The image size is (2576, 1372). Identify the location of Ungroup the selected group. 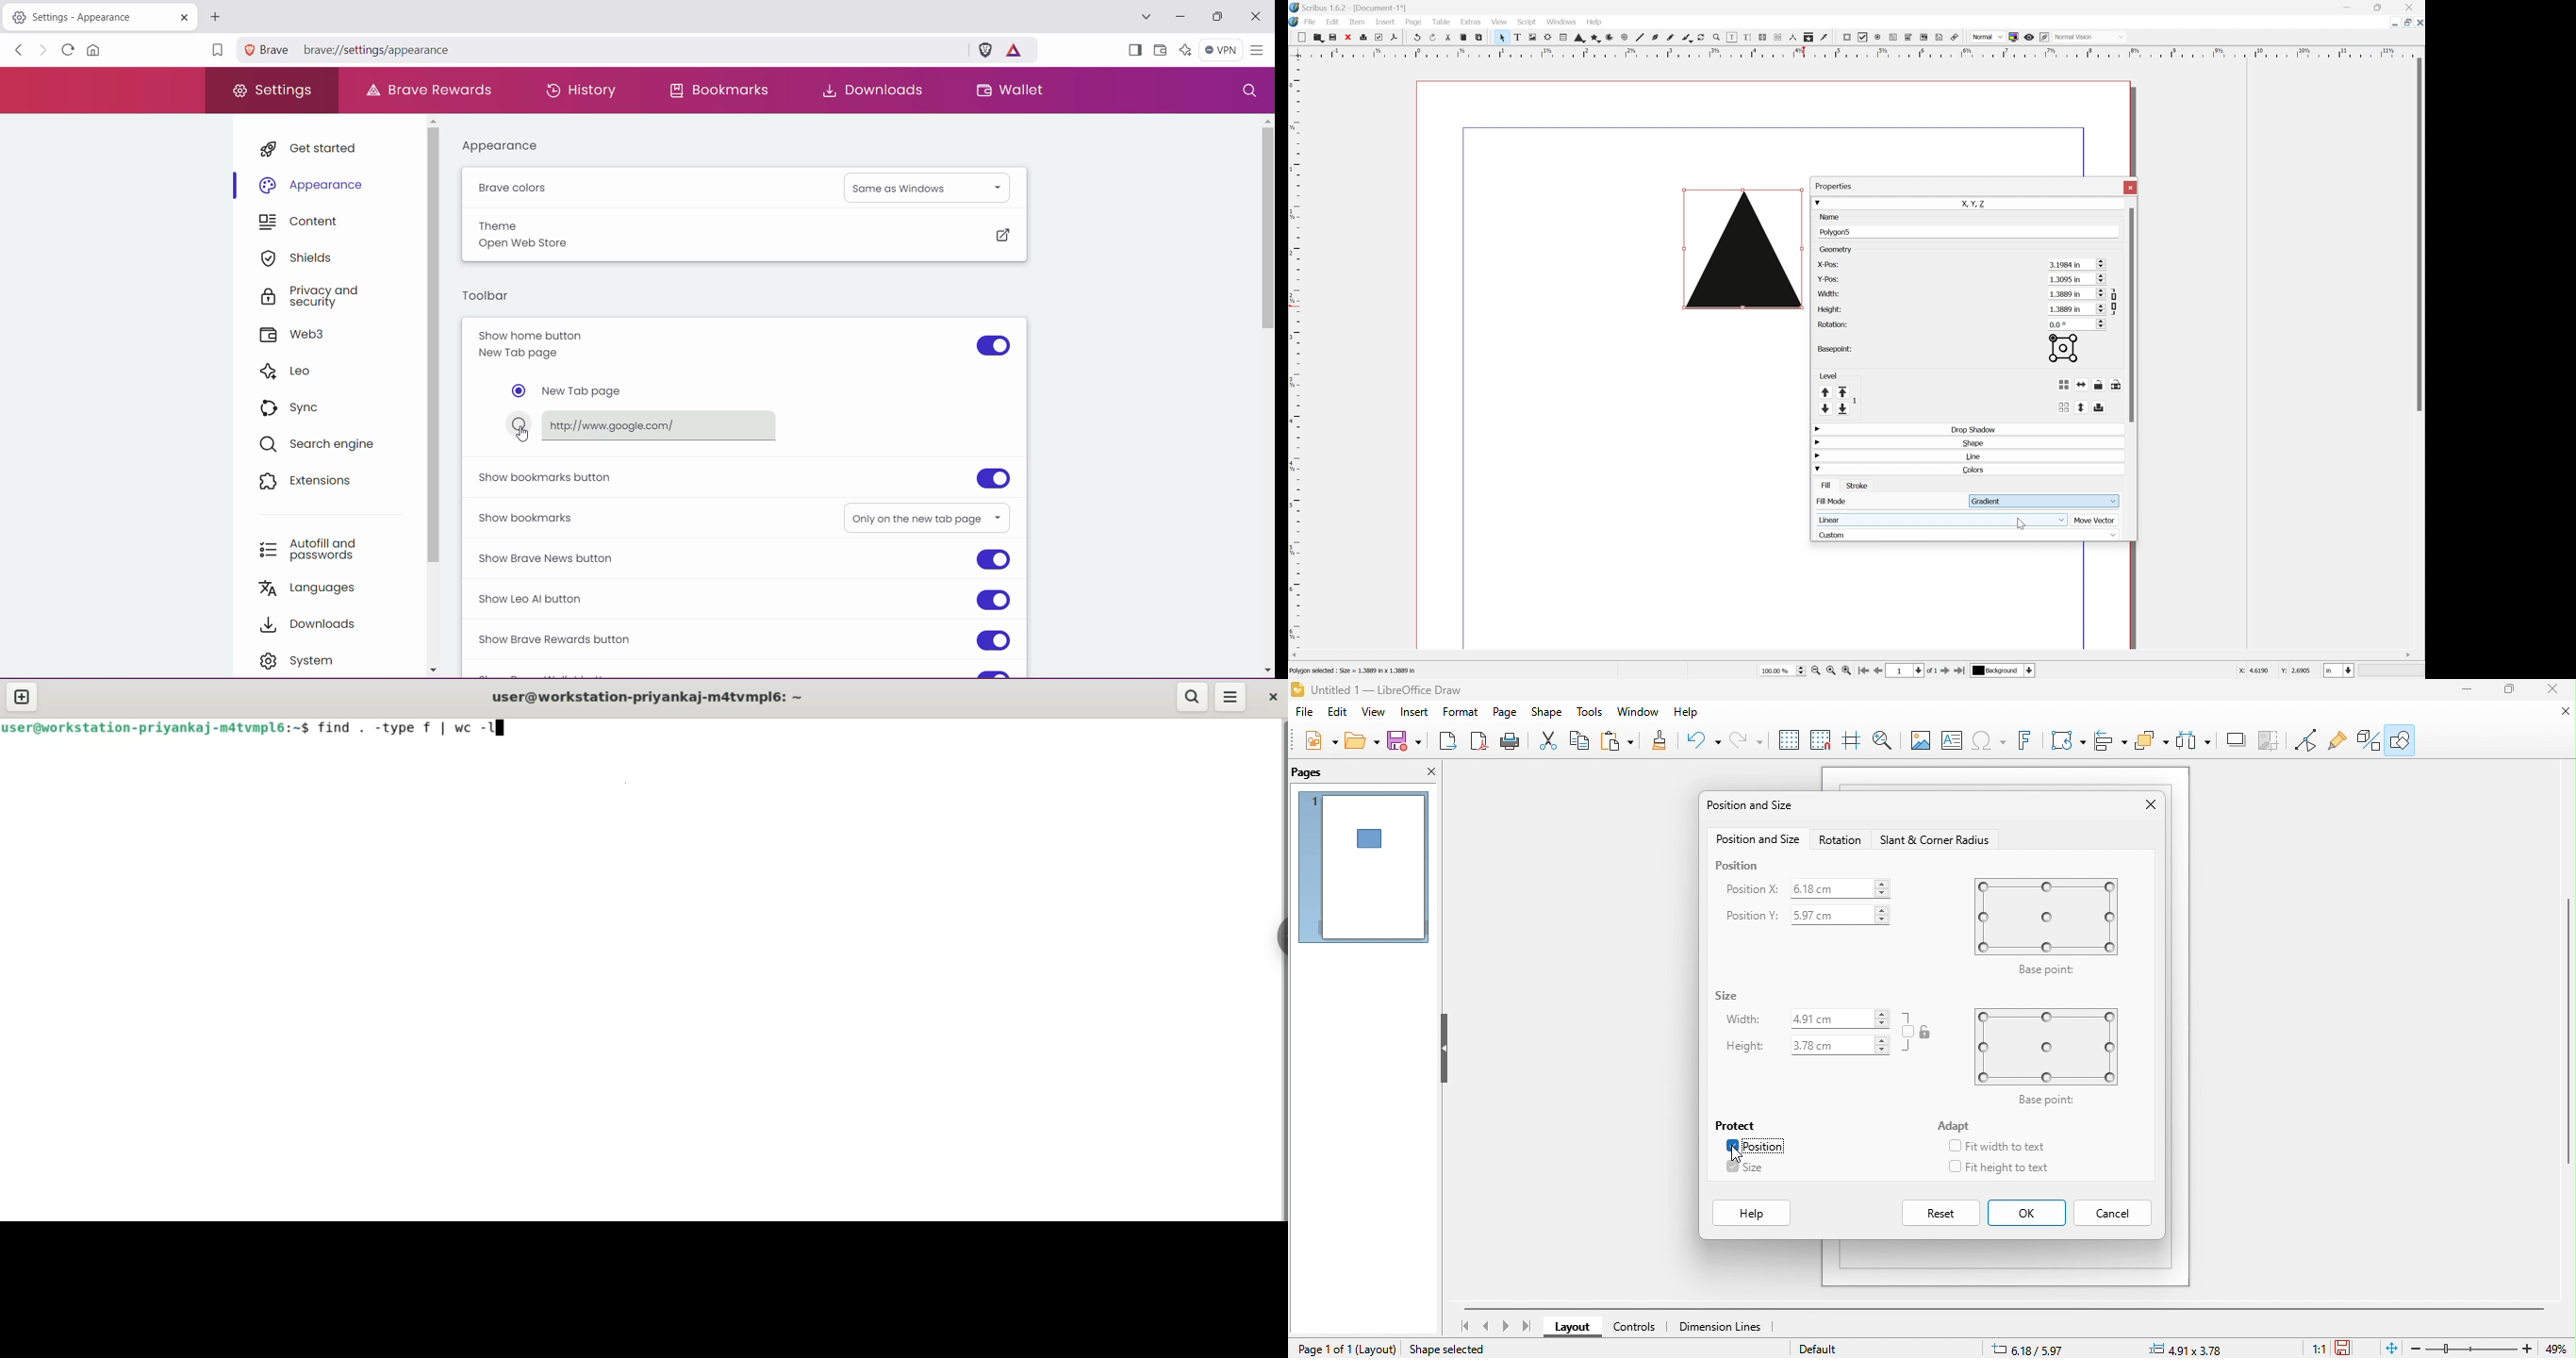
(2074, 406).